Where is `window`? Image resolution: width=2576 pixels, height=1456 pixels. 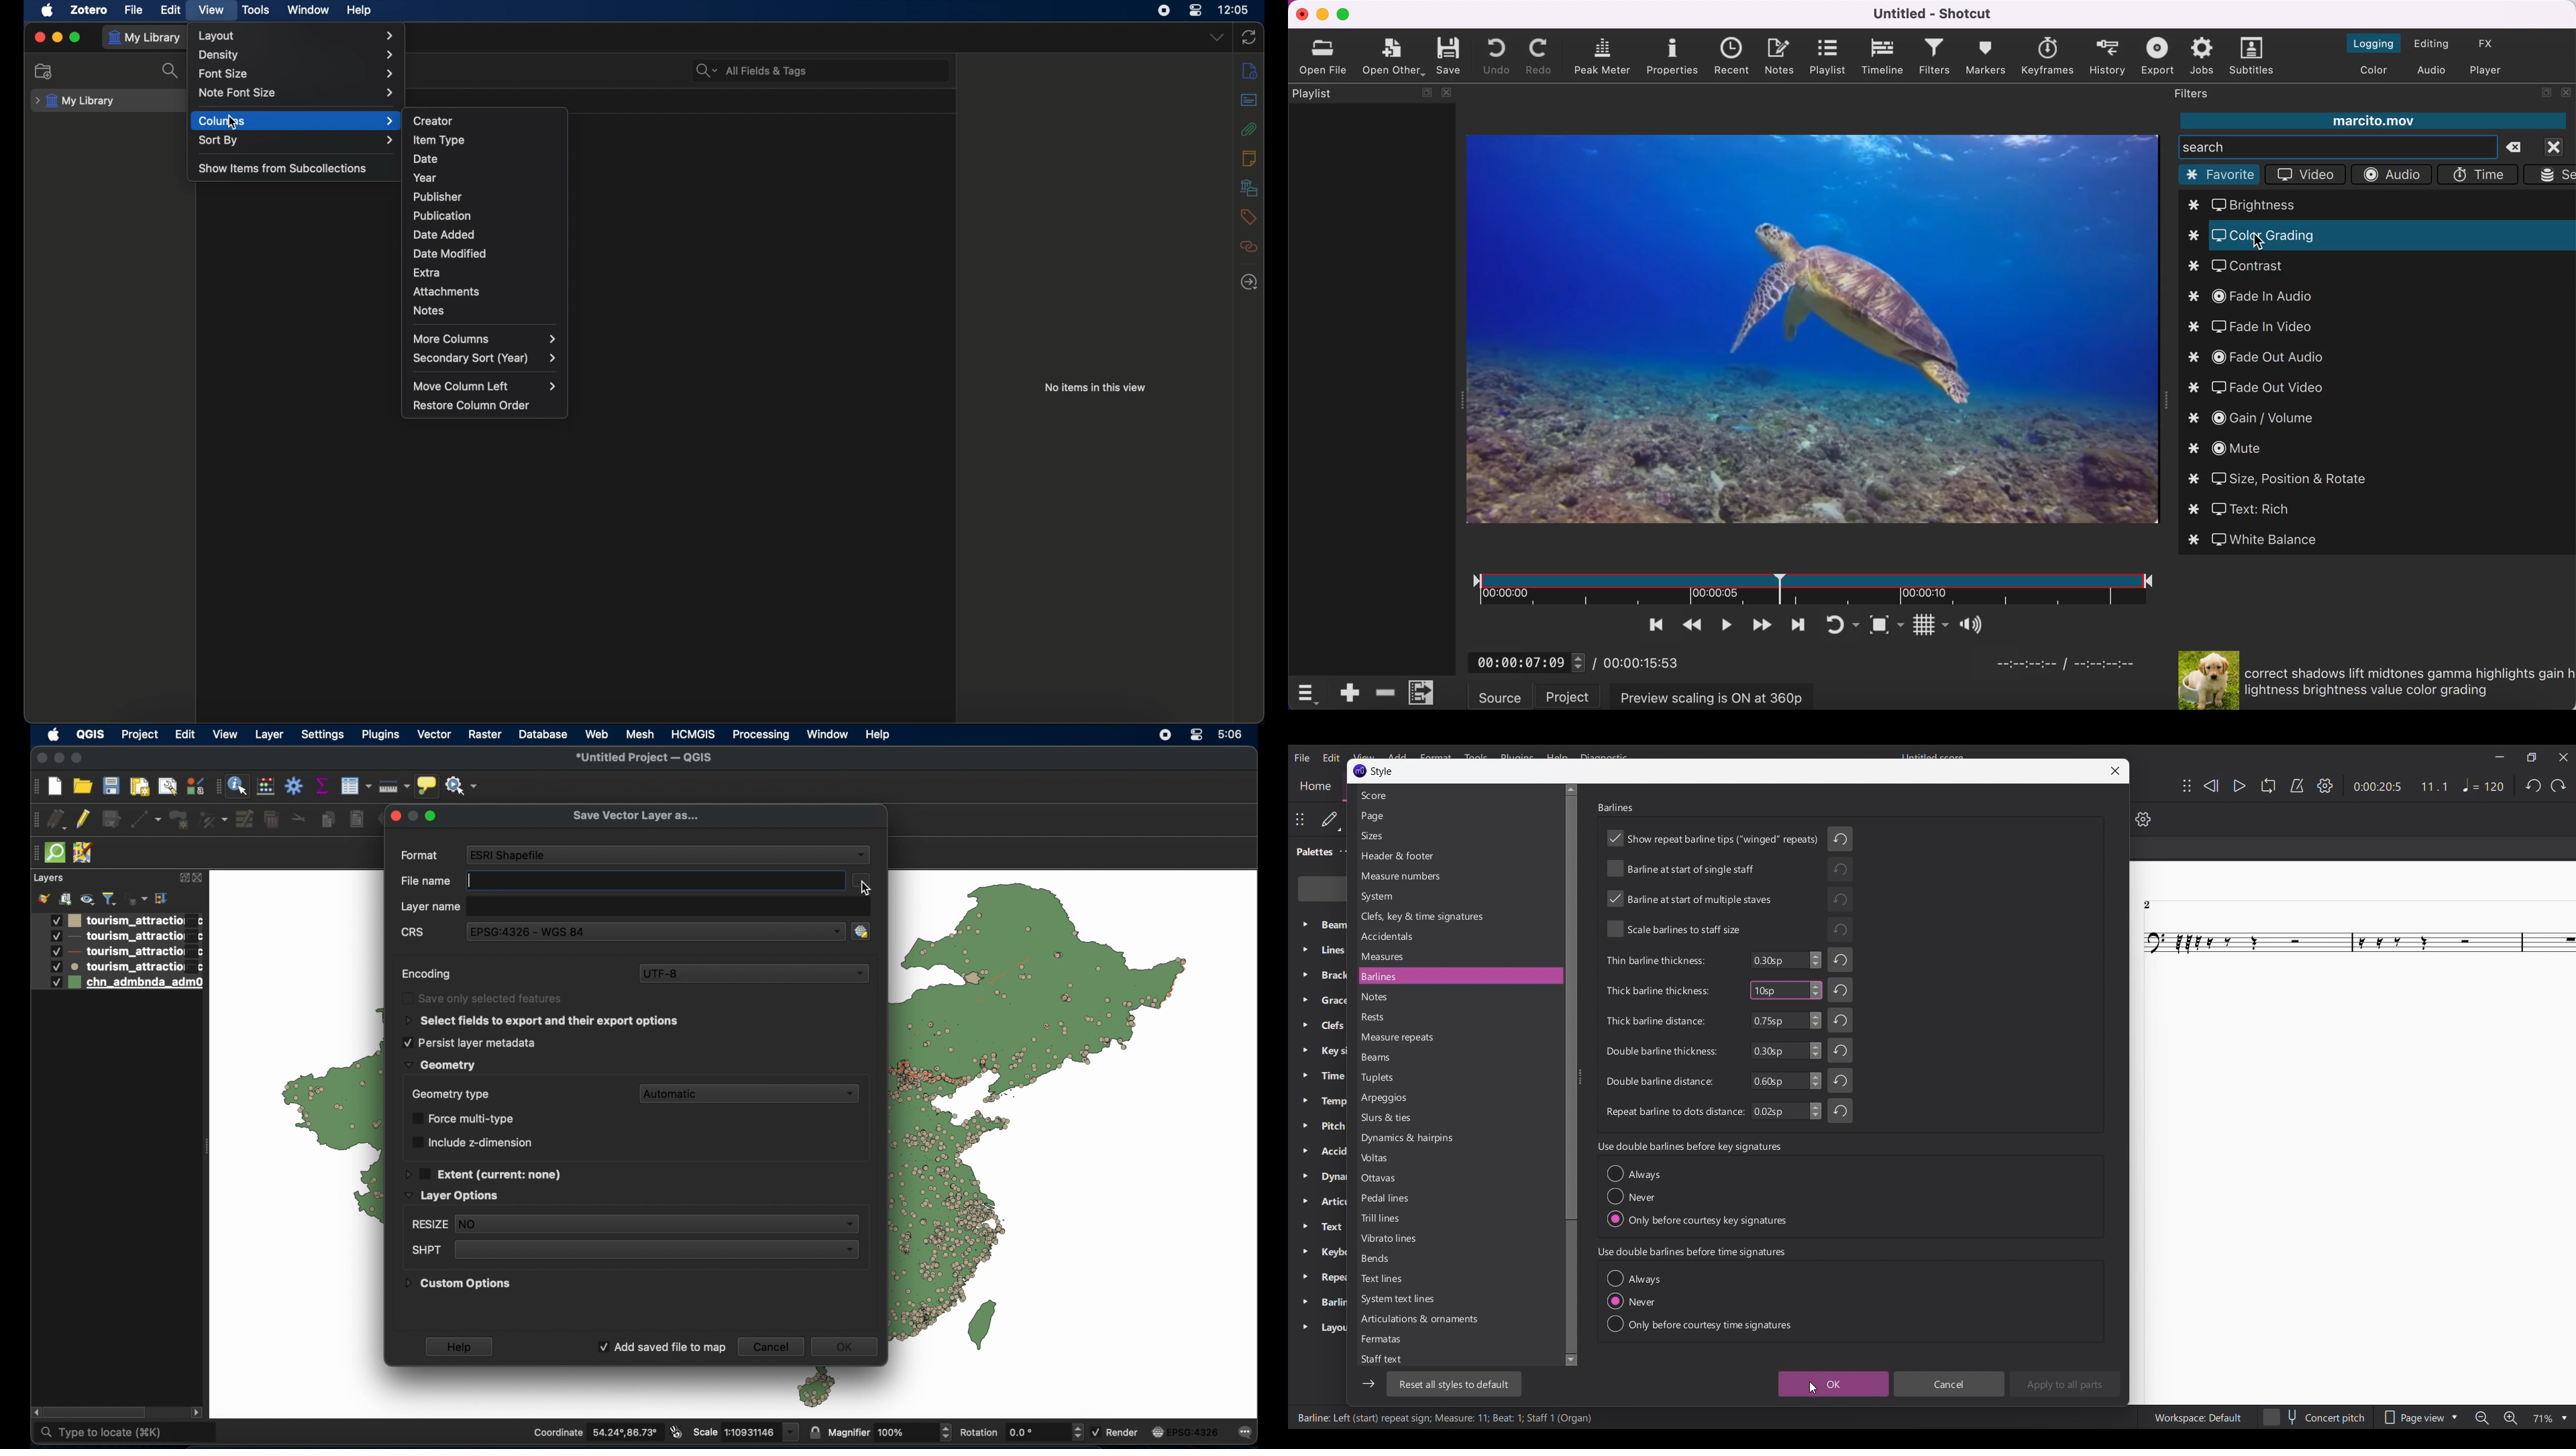
window is located at coordinates (307, 9).